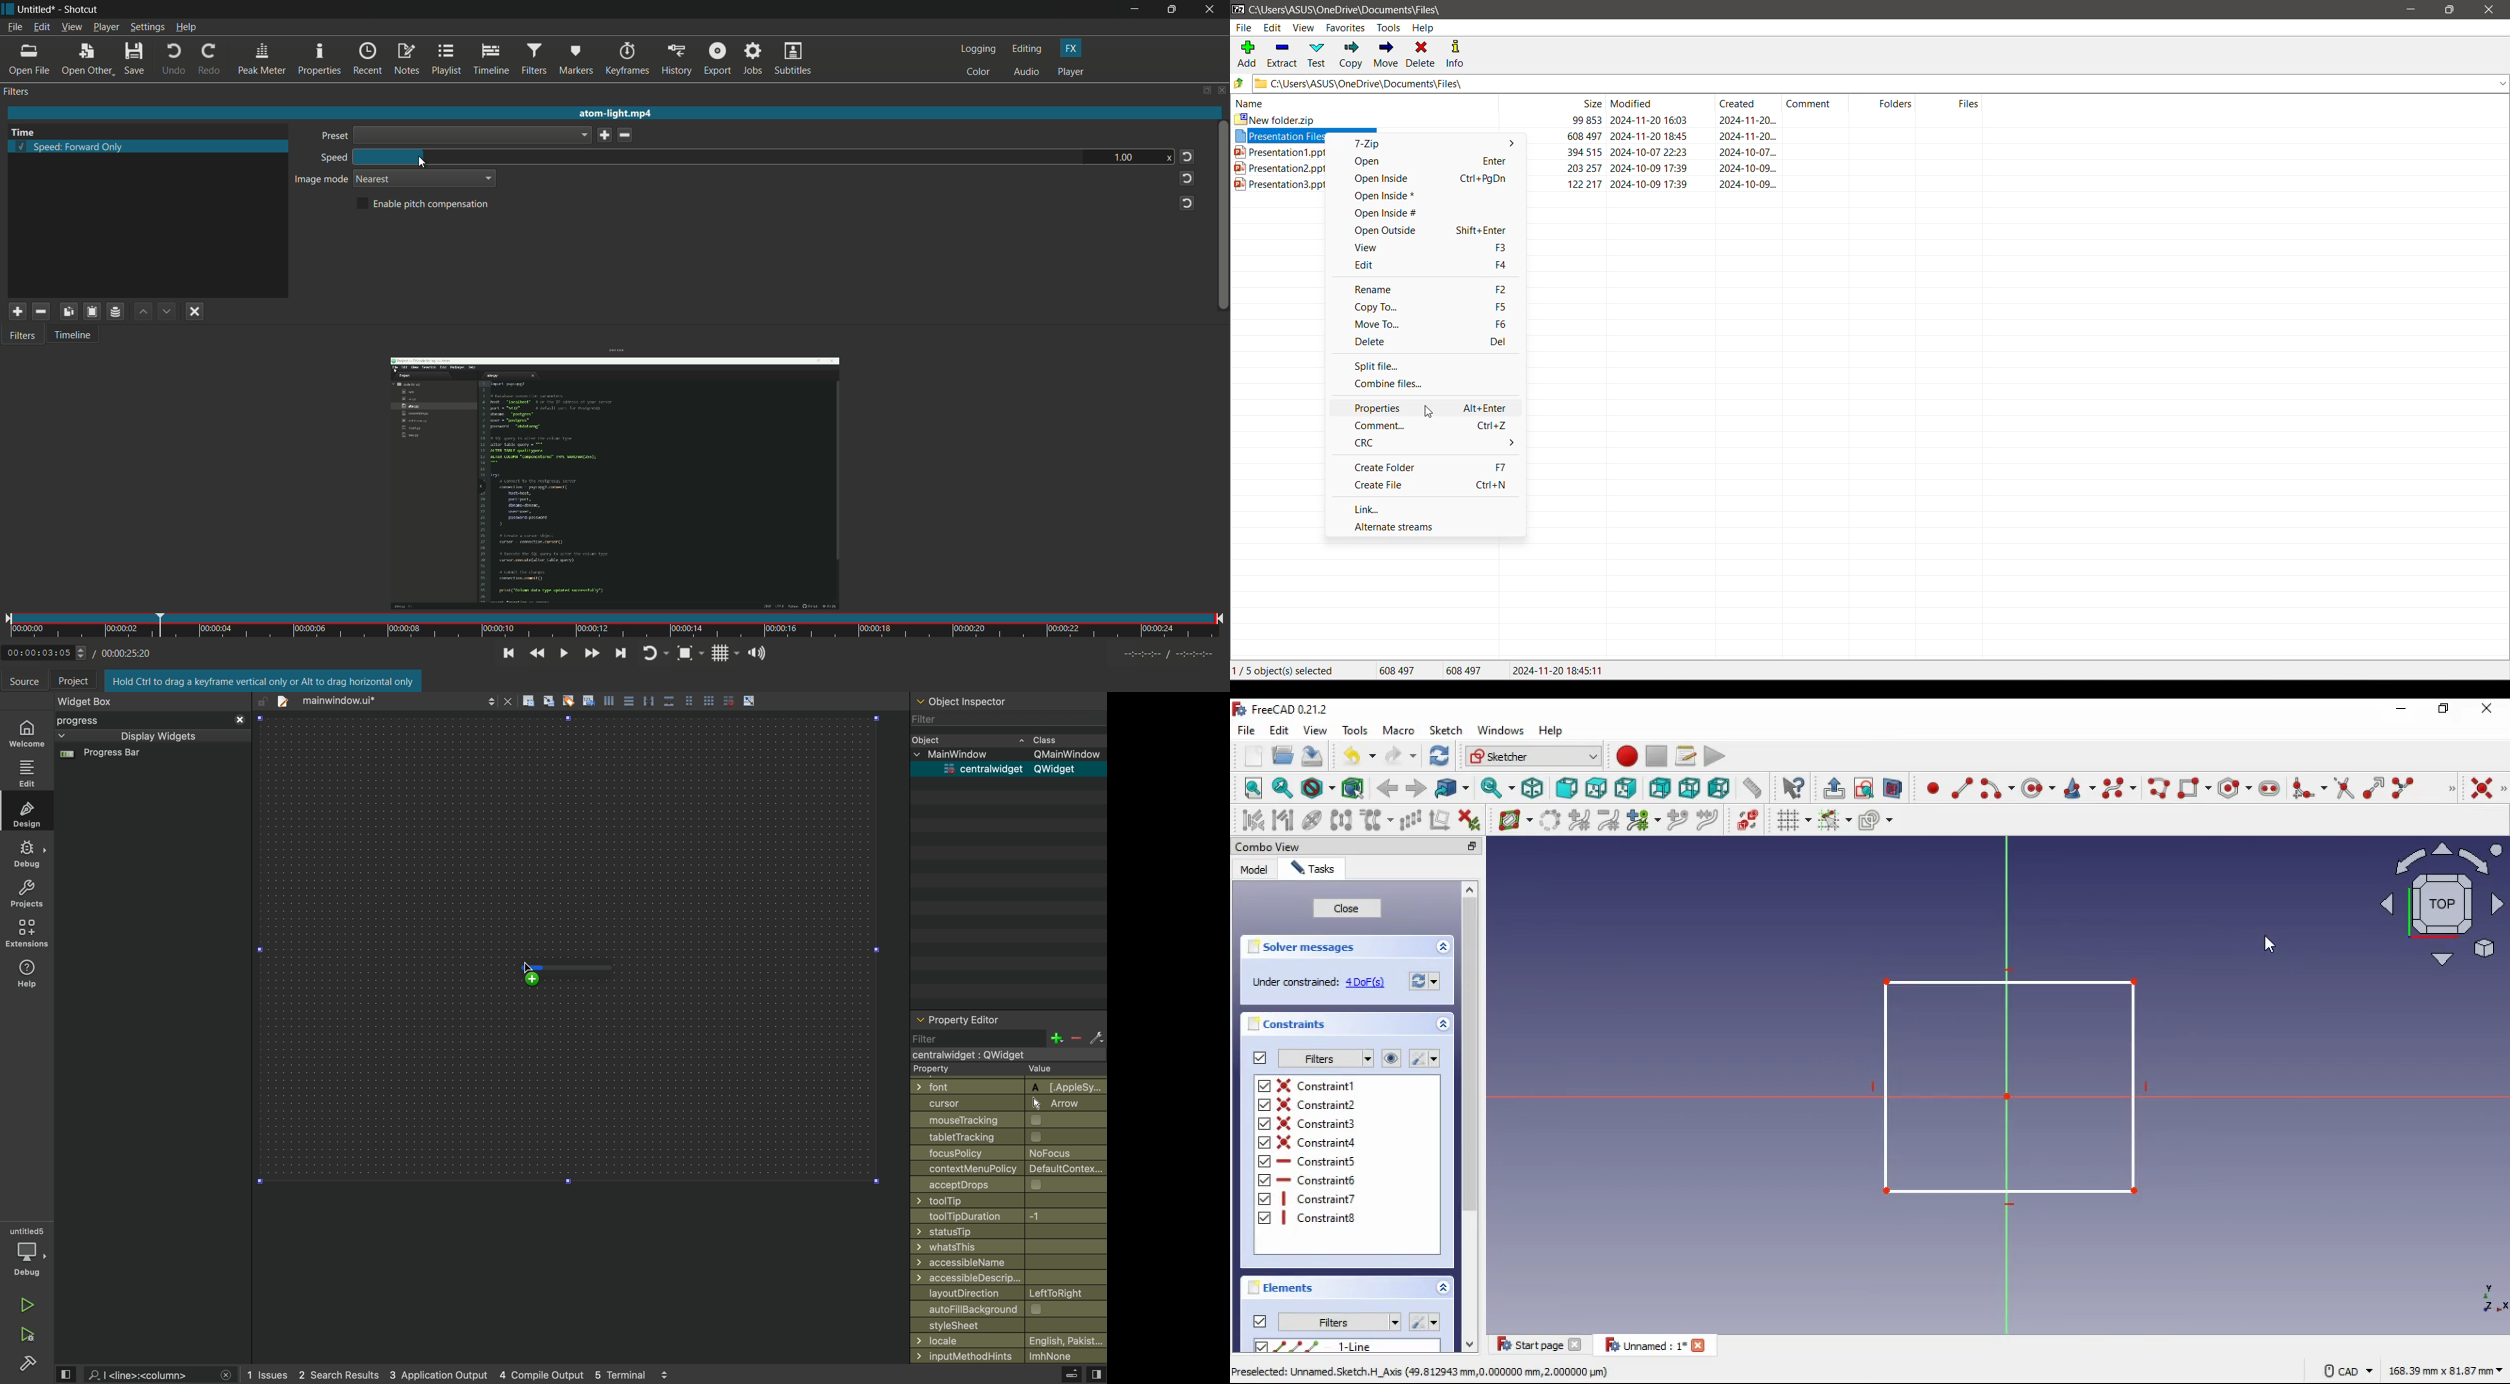 The width and height of the screenshot is (2520, 1400). I want to click on hide sidebar, so click(1063, 1376).